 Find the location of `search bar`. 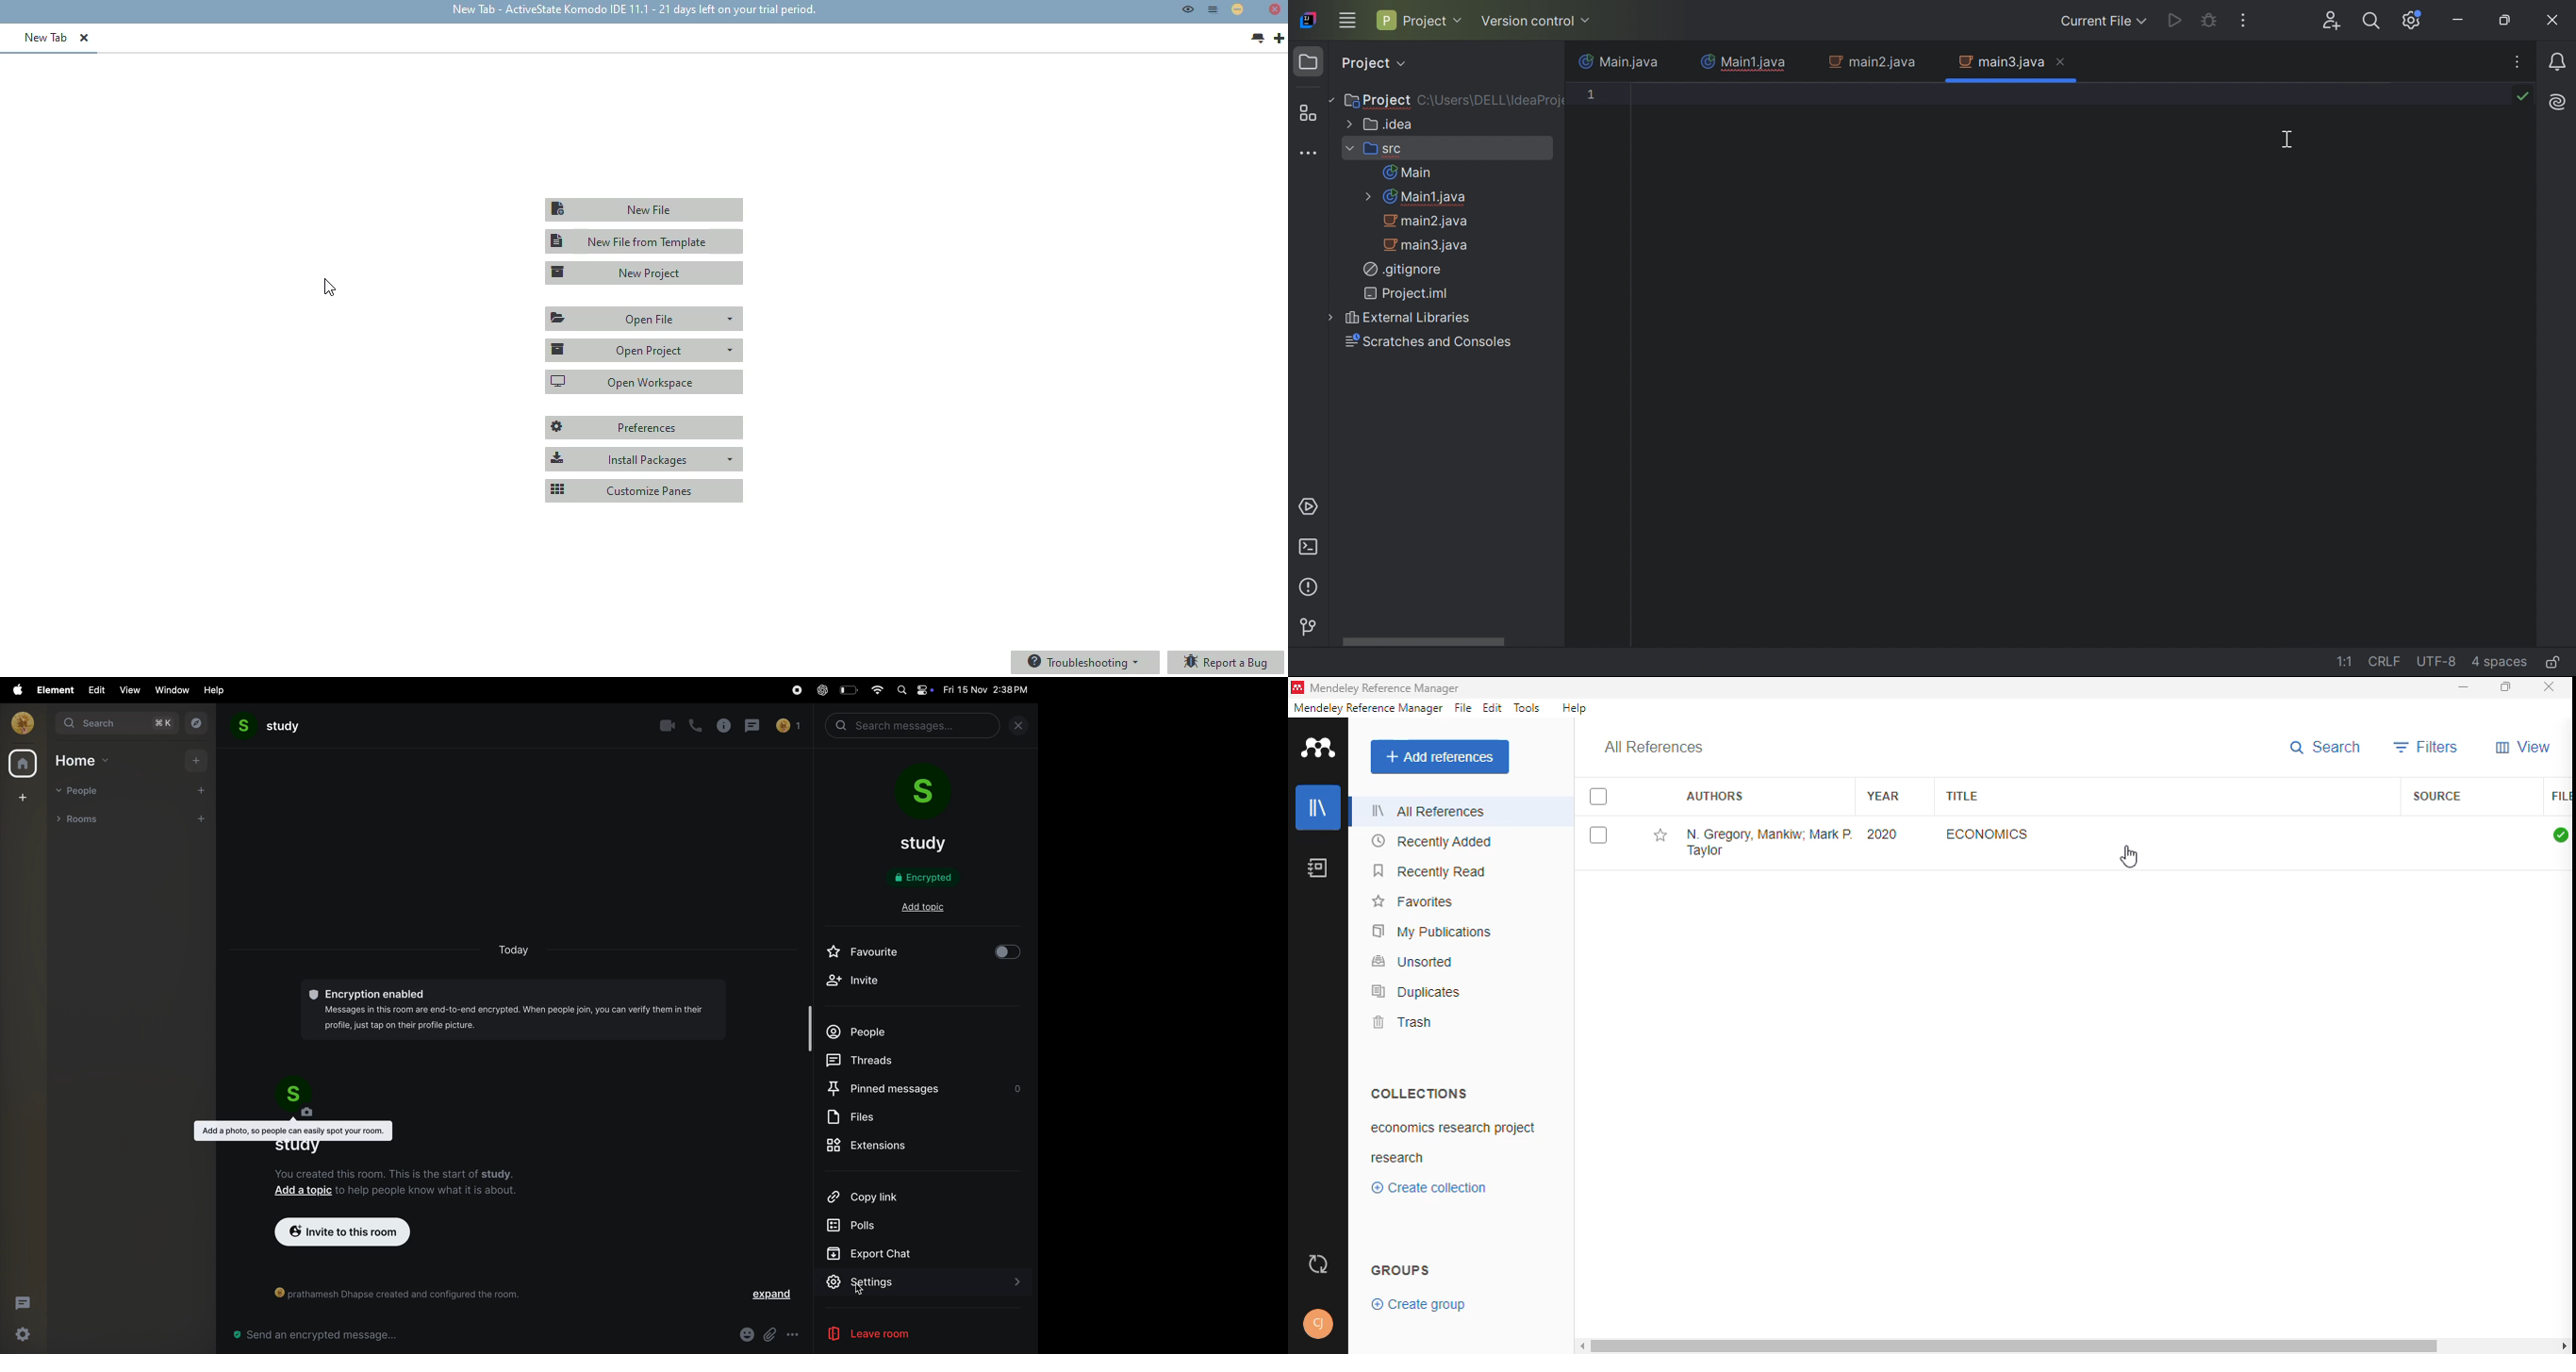

search bar is located at coordinates (914, 726).